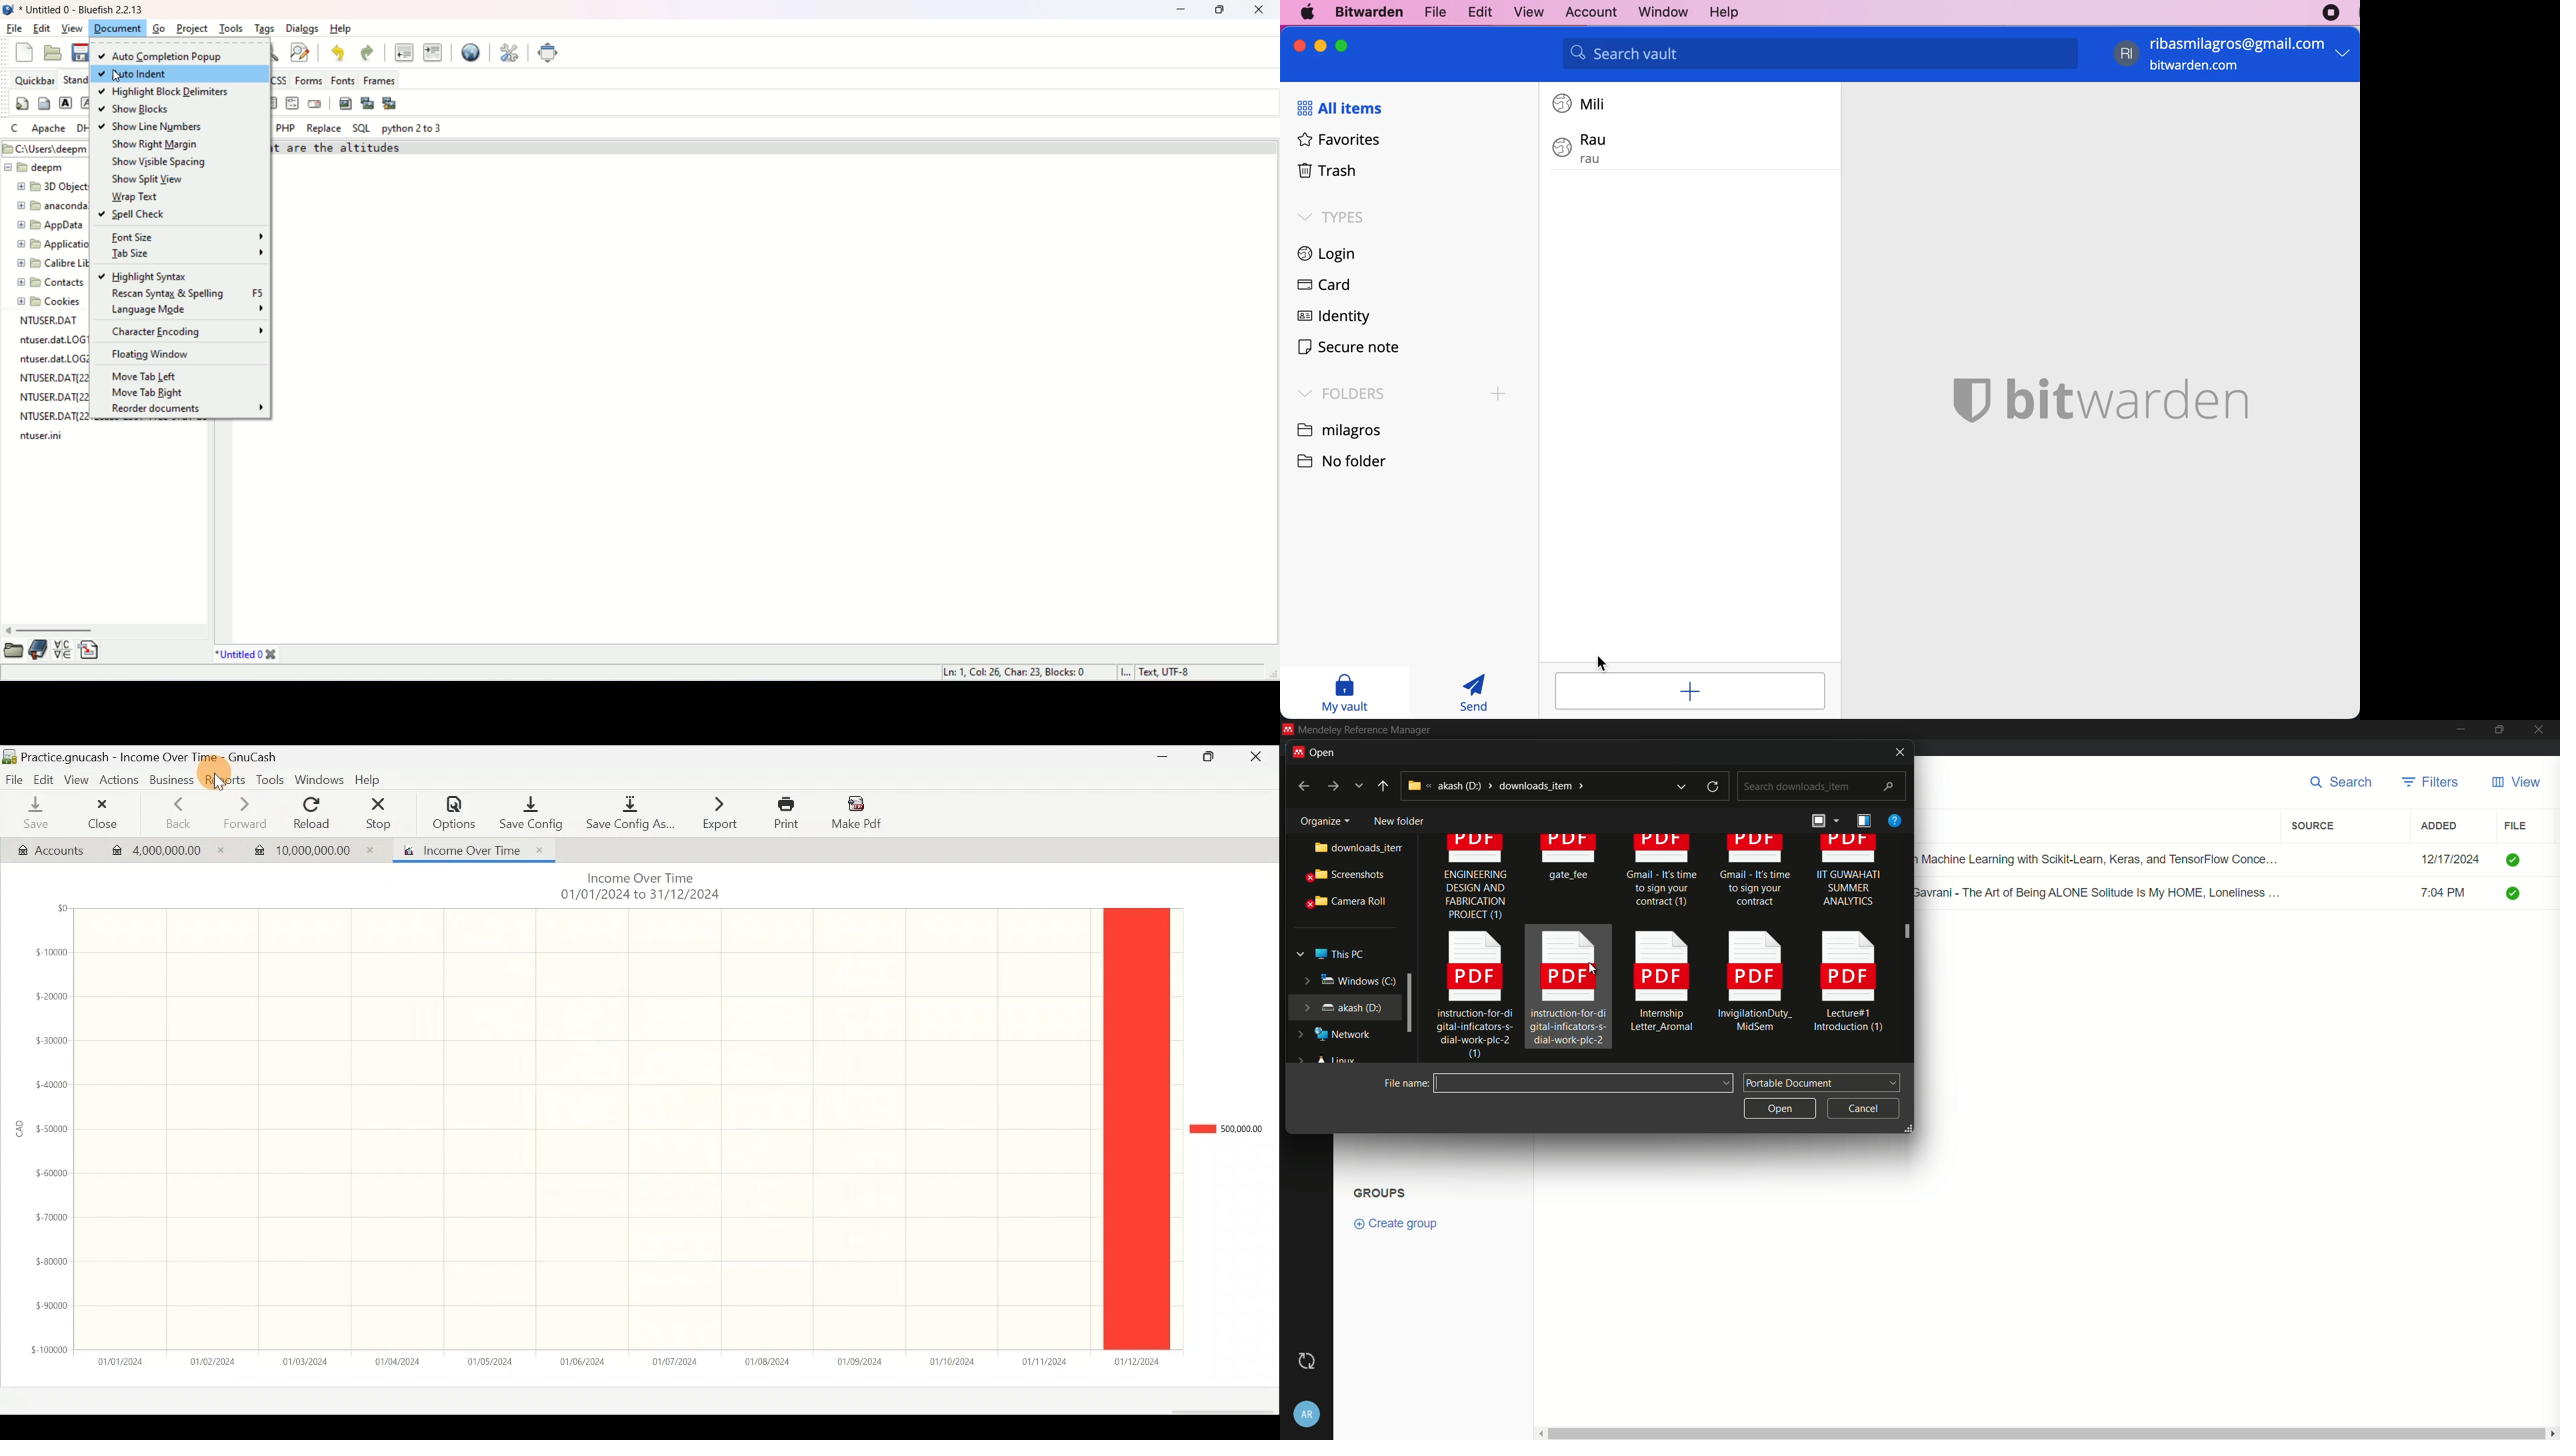  What do you see at coordinates (1307, 1411) in the screenshot?
I see `account settings` at bounding box center [1307, 1411].